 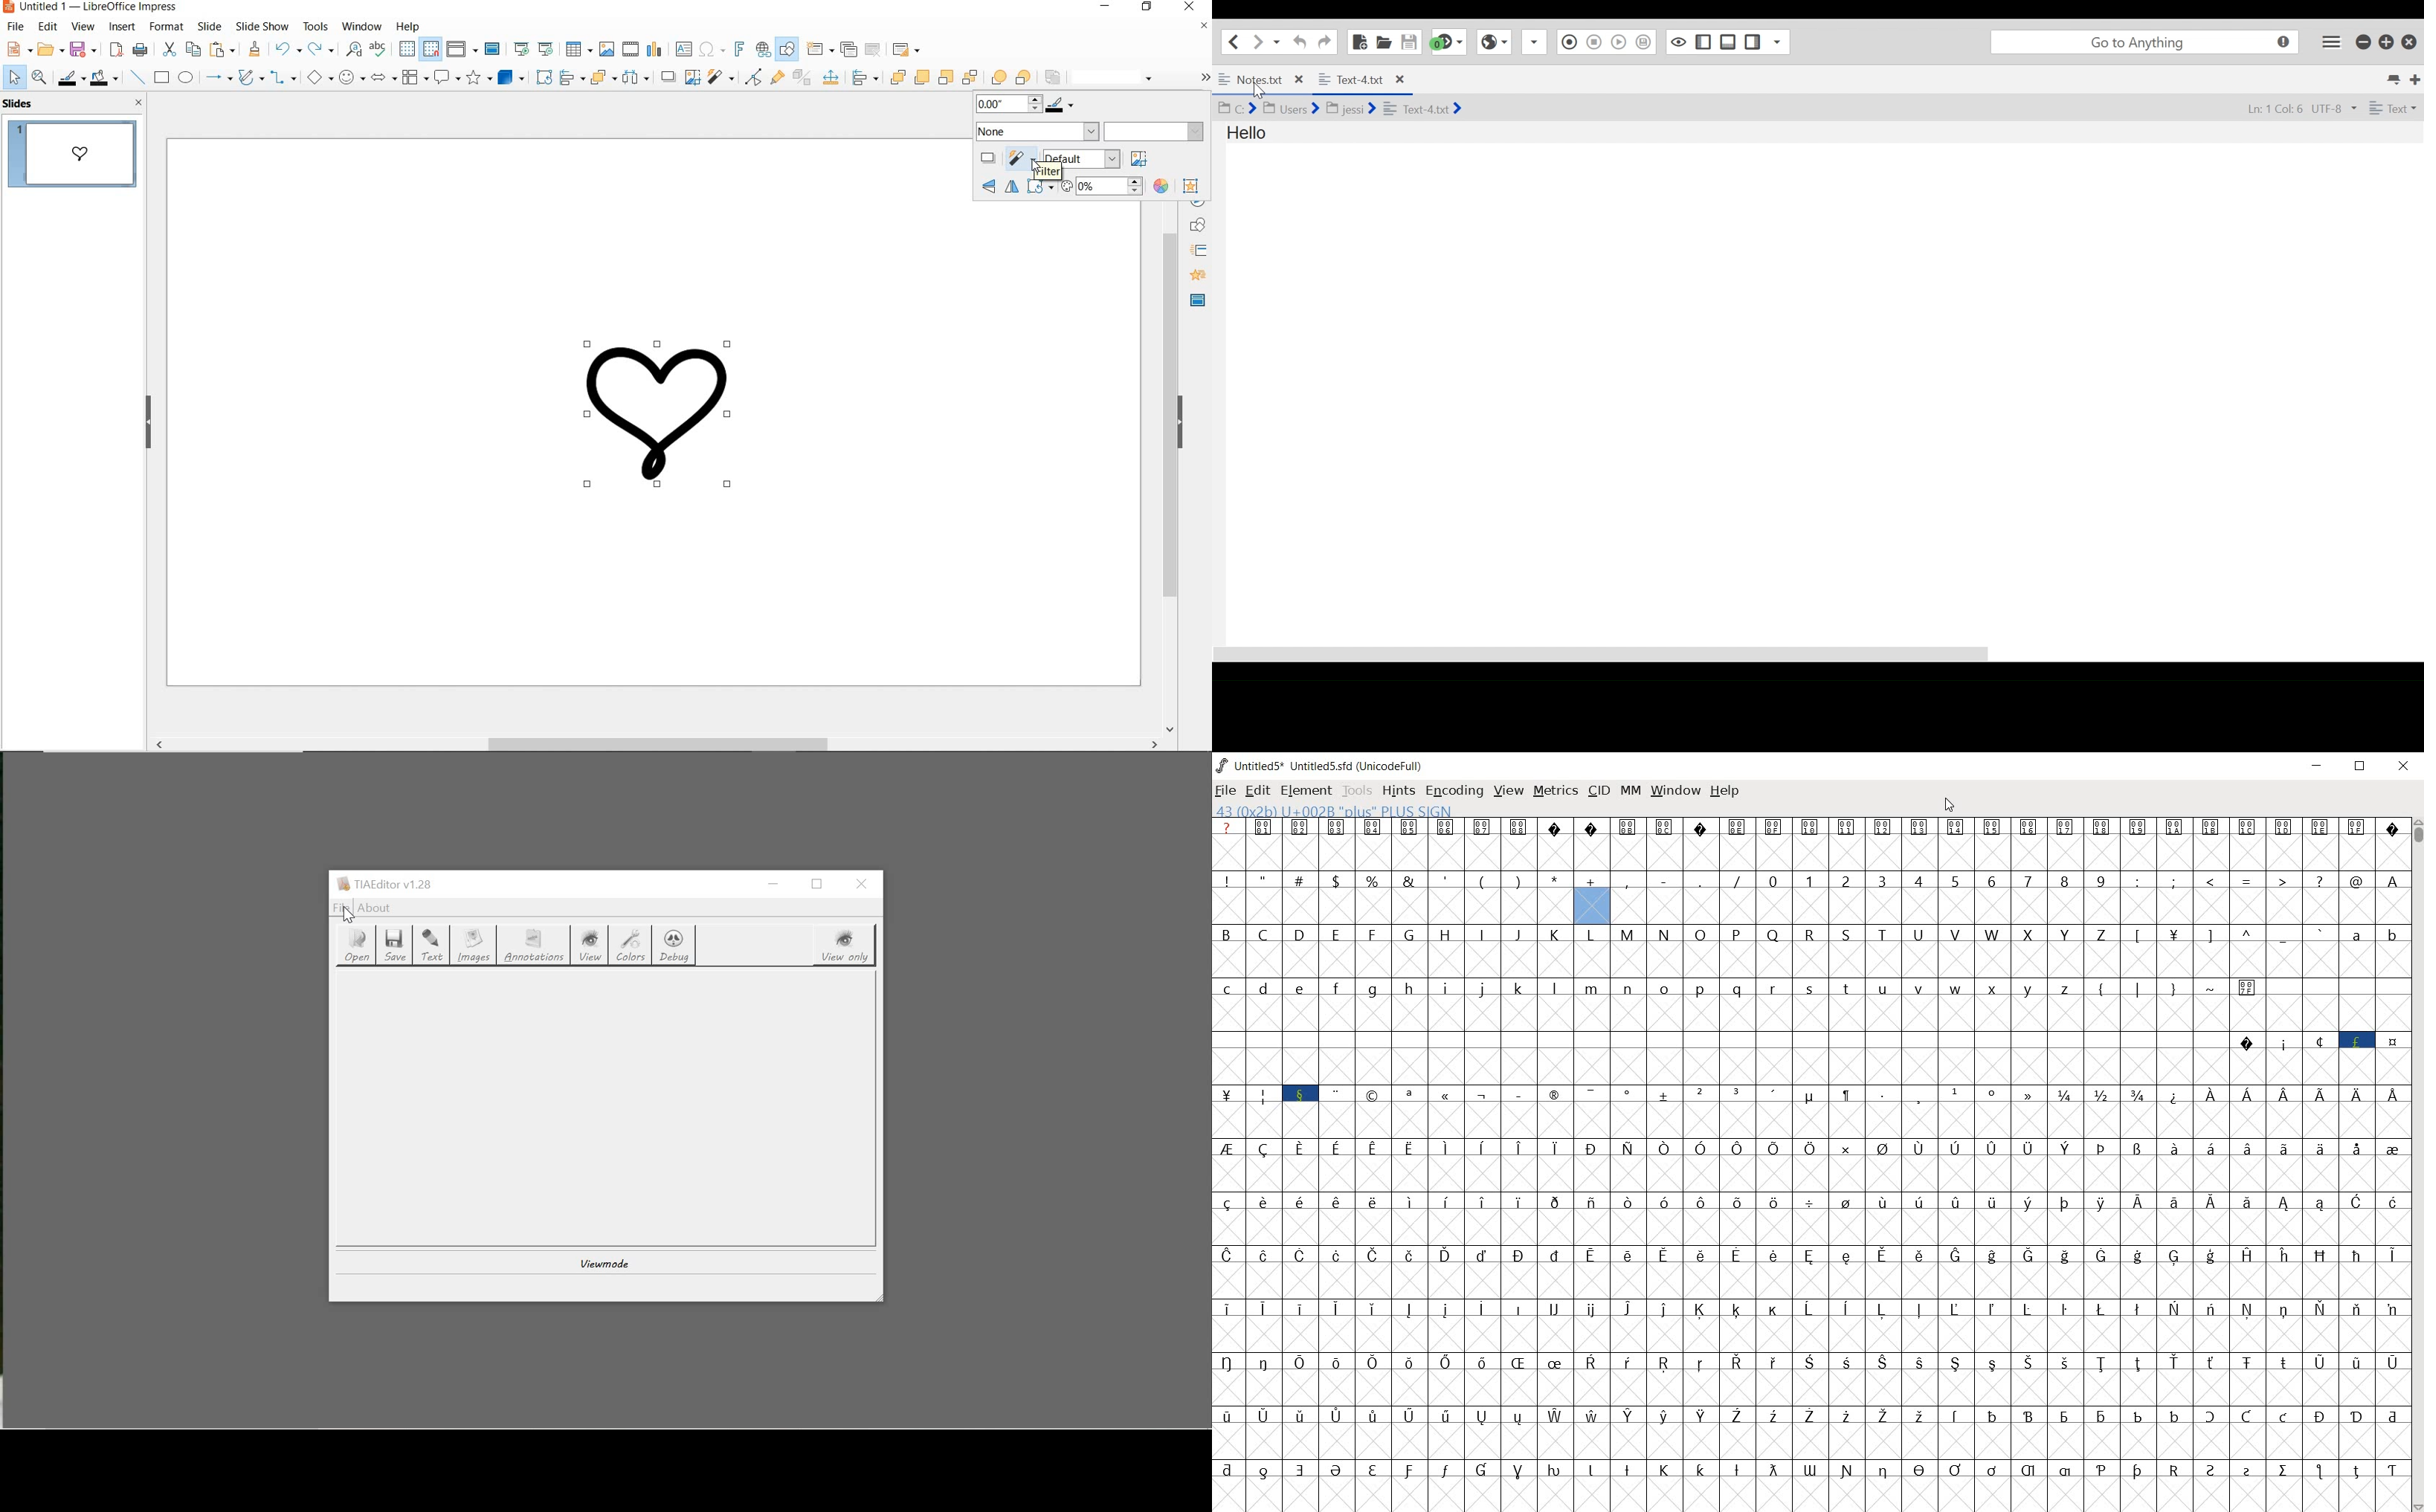 What do you see at coordinates (544, 77) in the screenshot?
I see `rotate` at bounding box center [544, 77].